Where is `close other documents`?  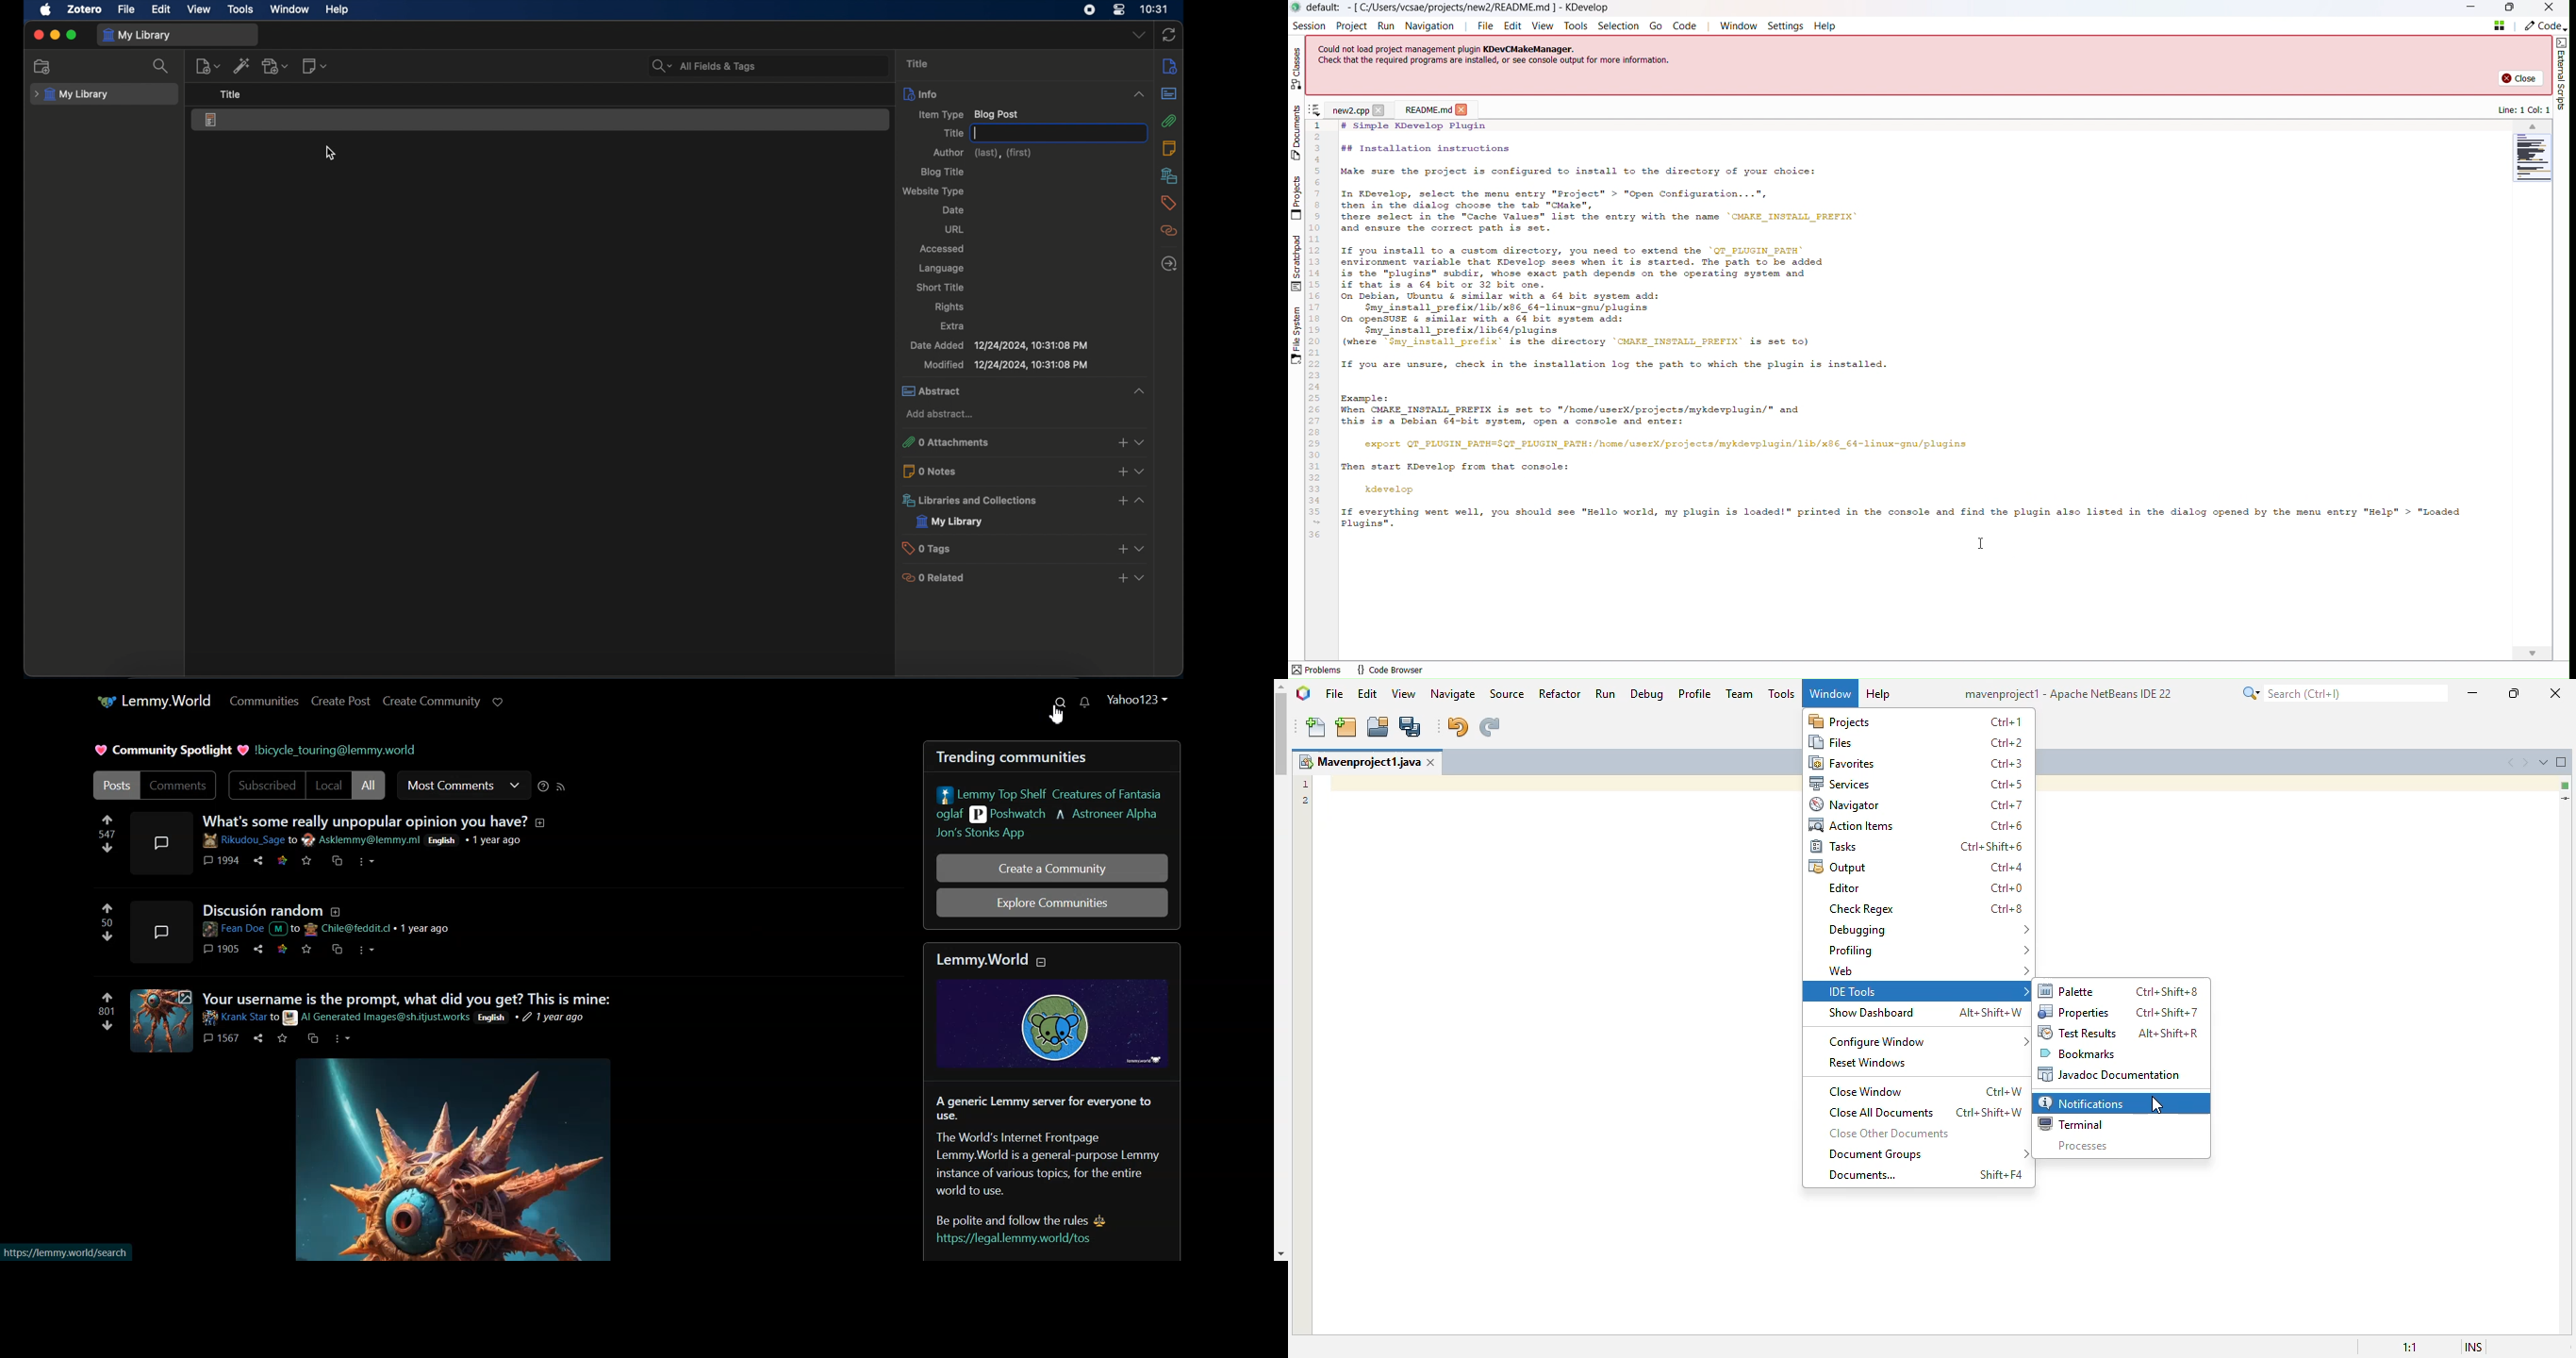
close other documents is located at coordinates (1891, 1133).